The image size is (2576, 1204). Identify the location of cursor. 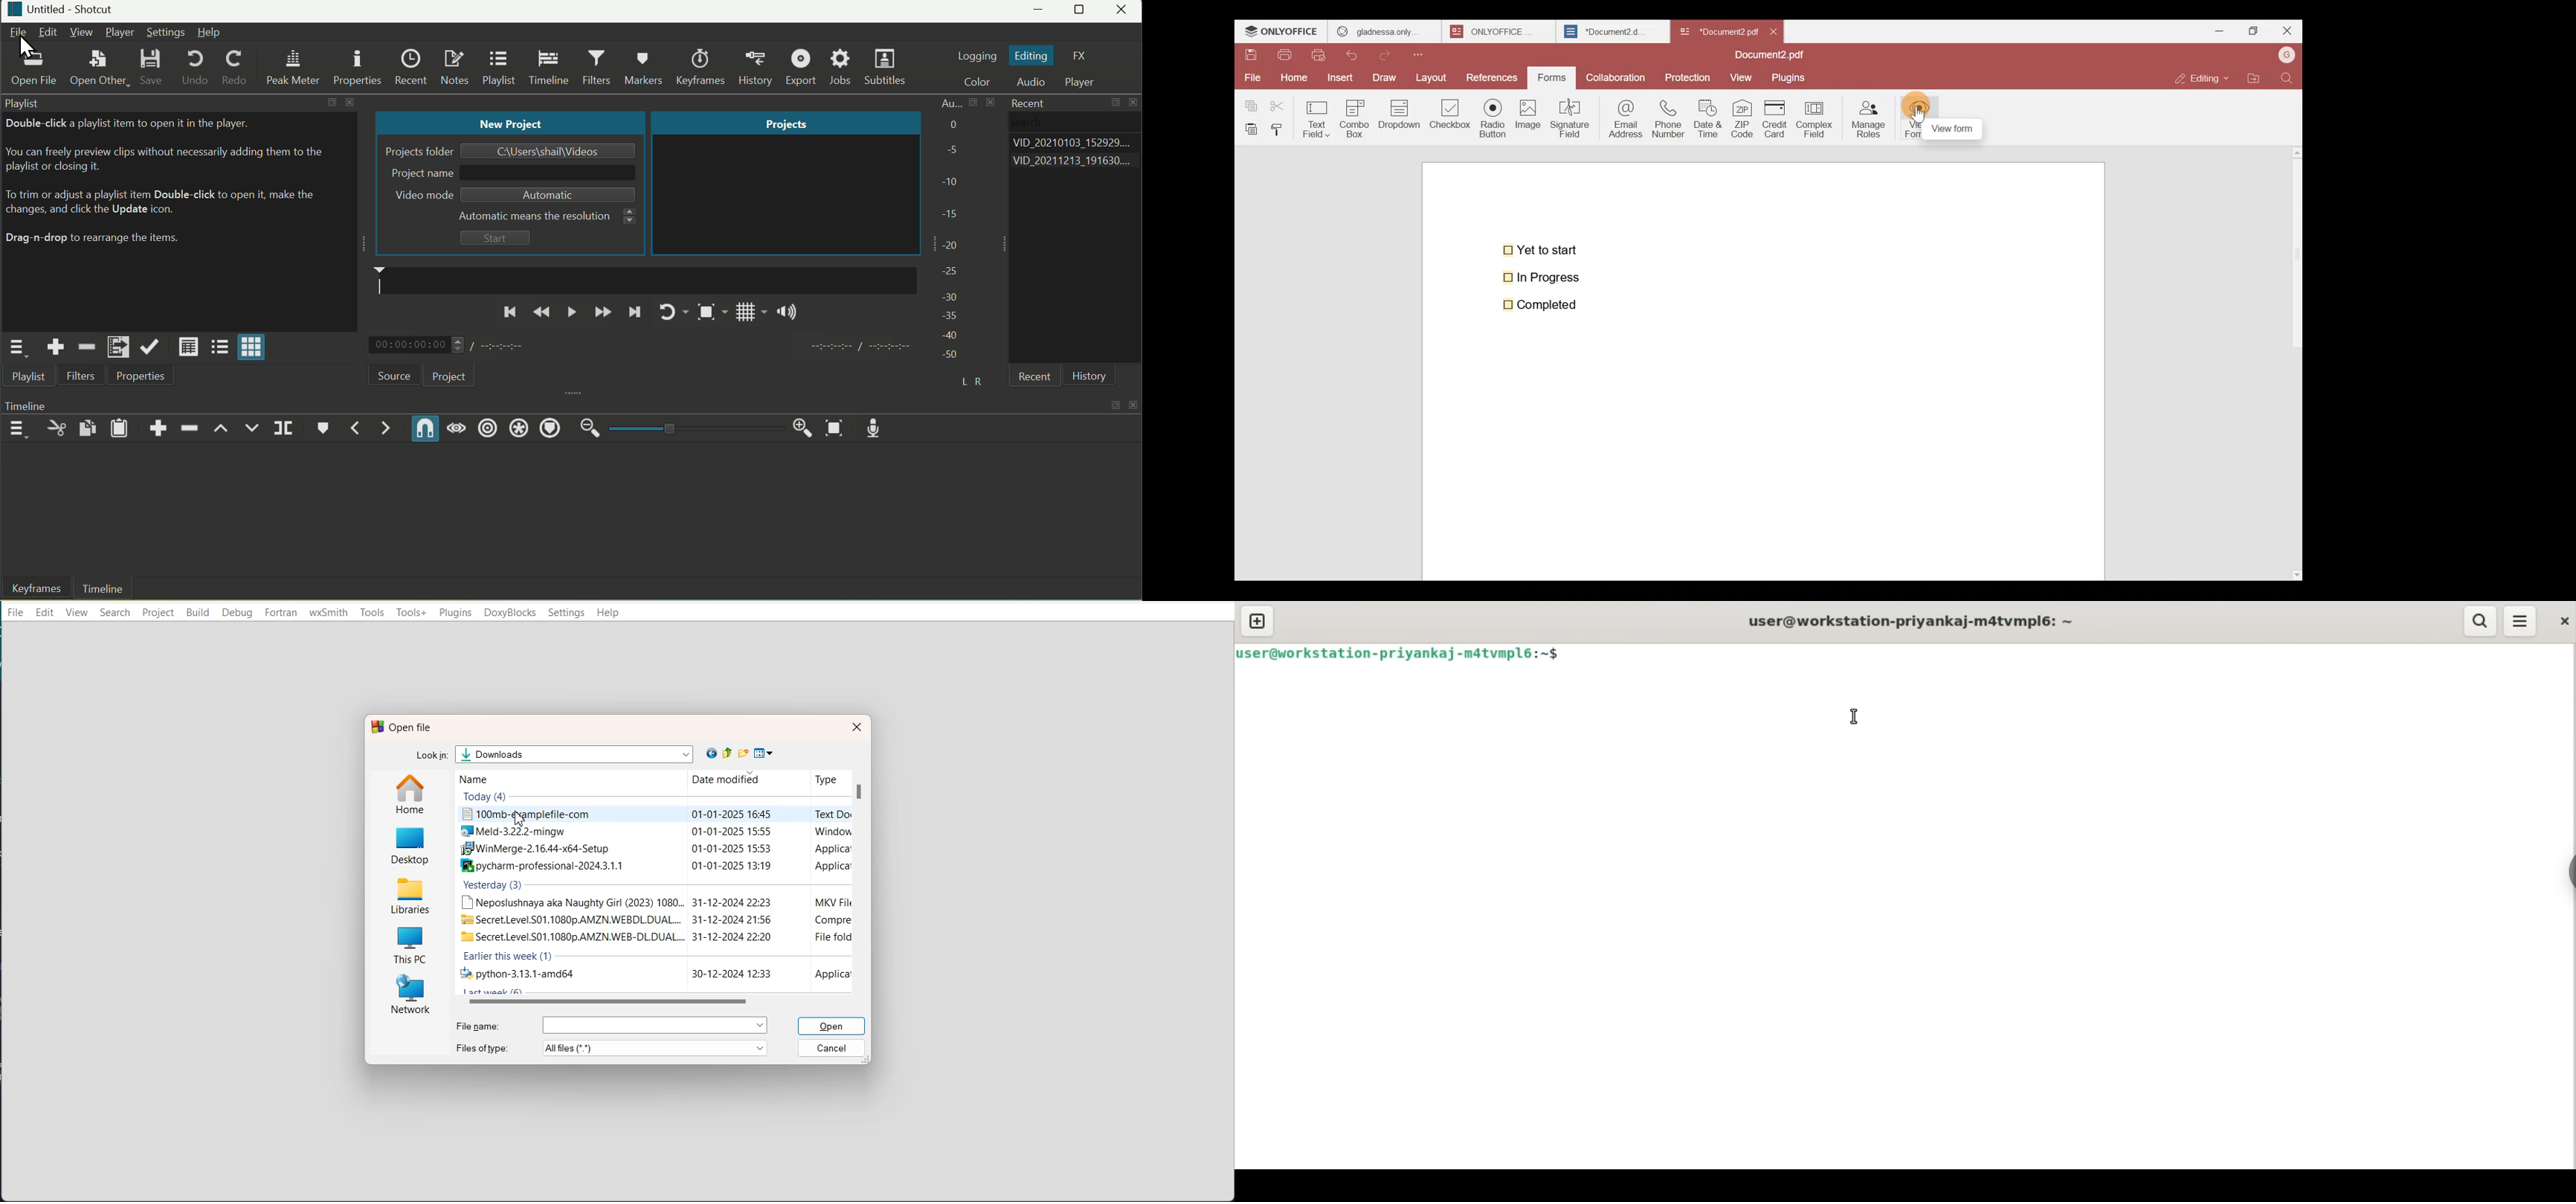
(1854, 716).